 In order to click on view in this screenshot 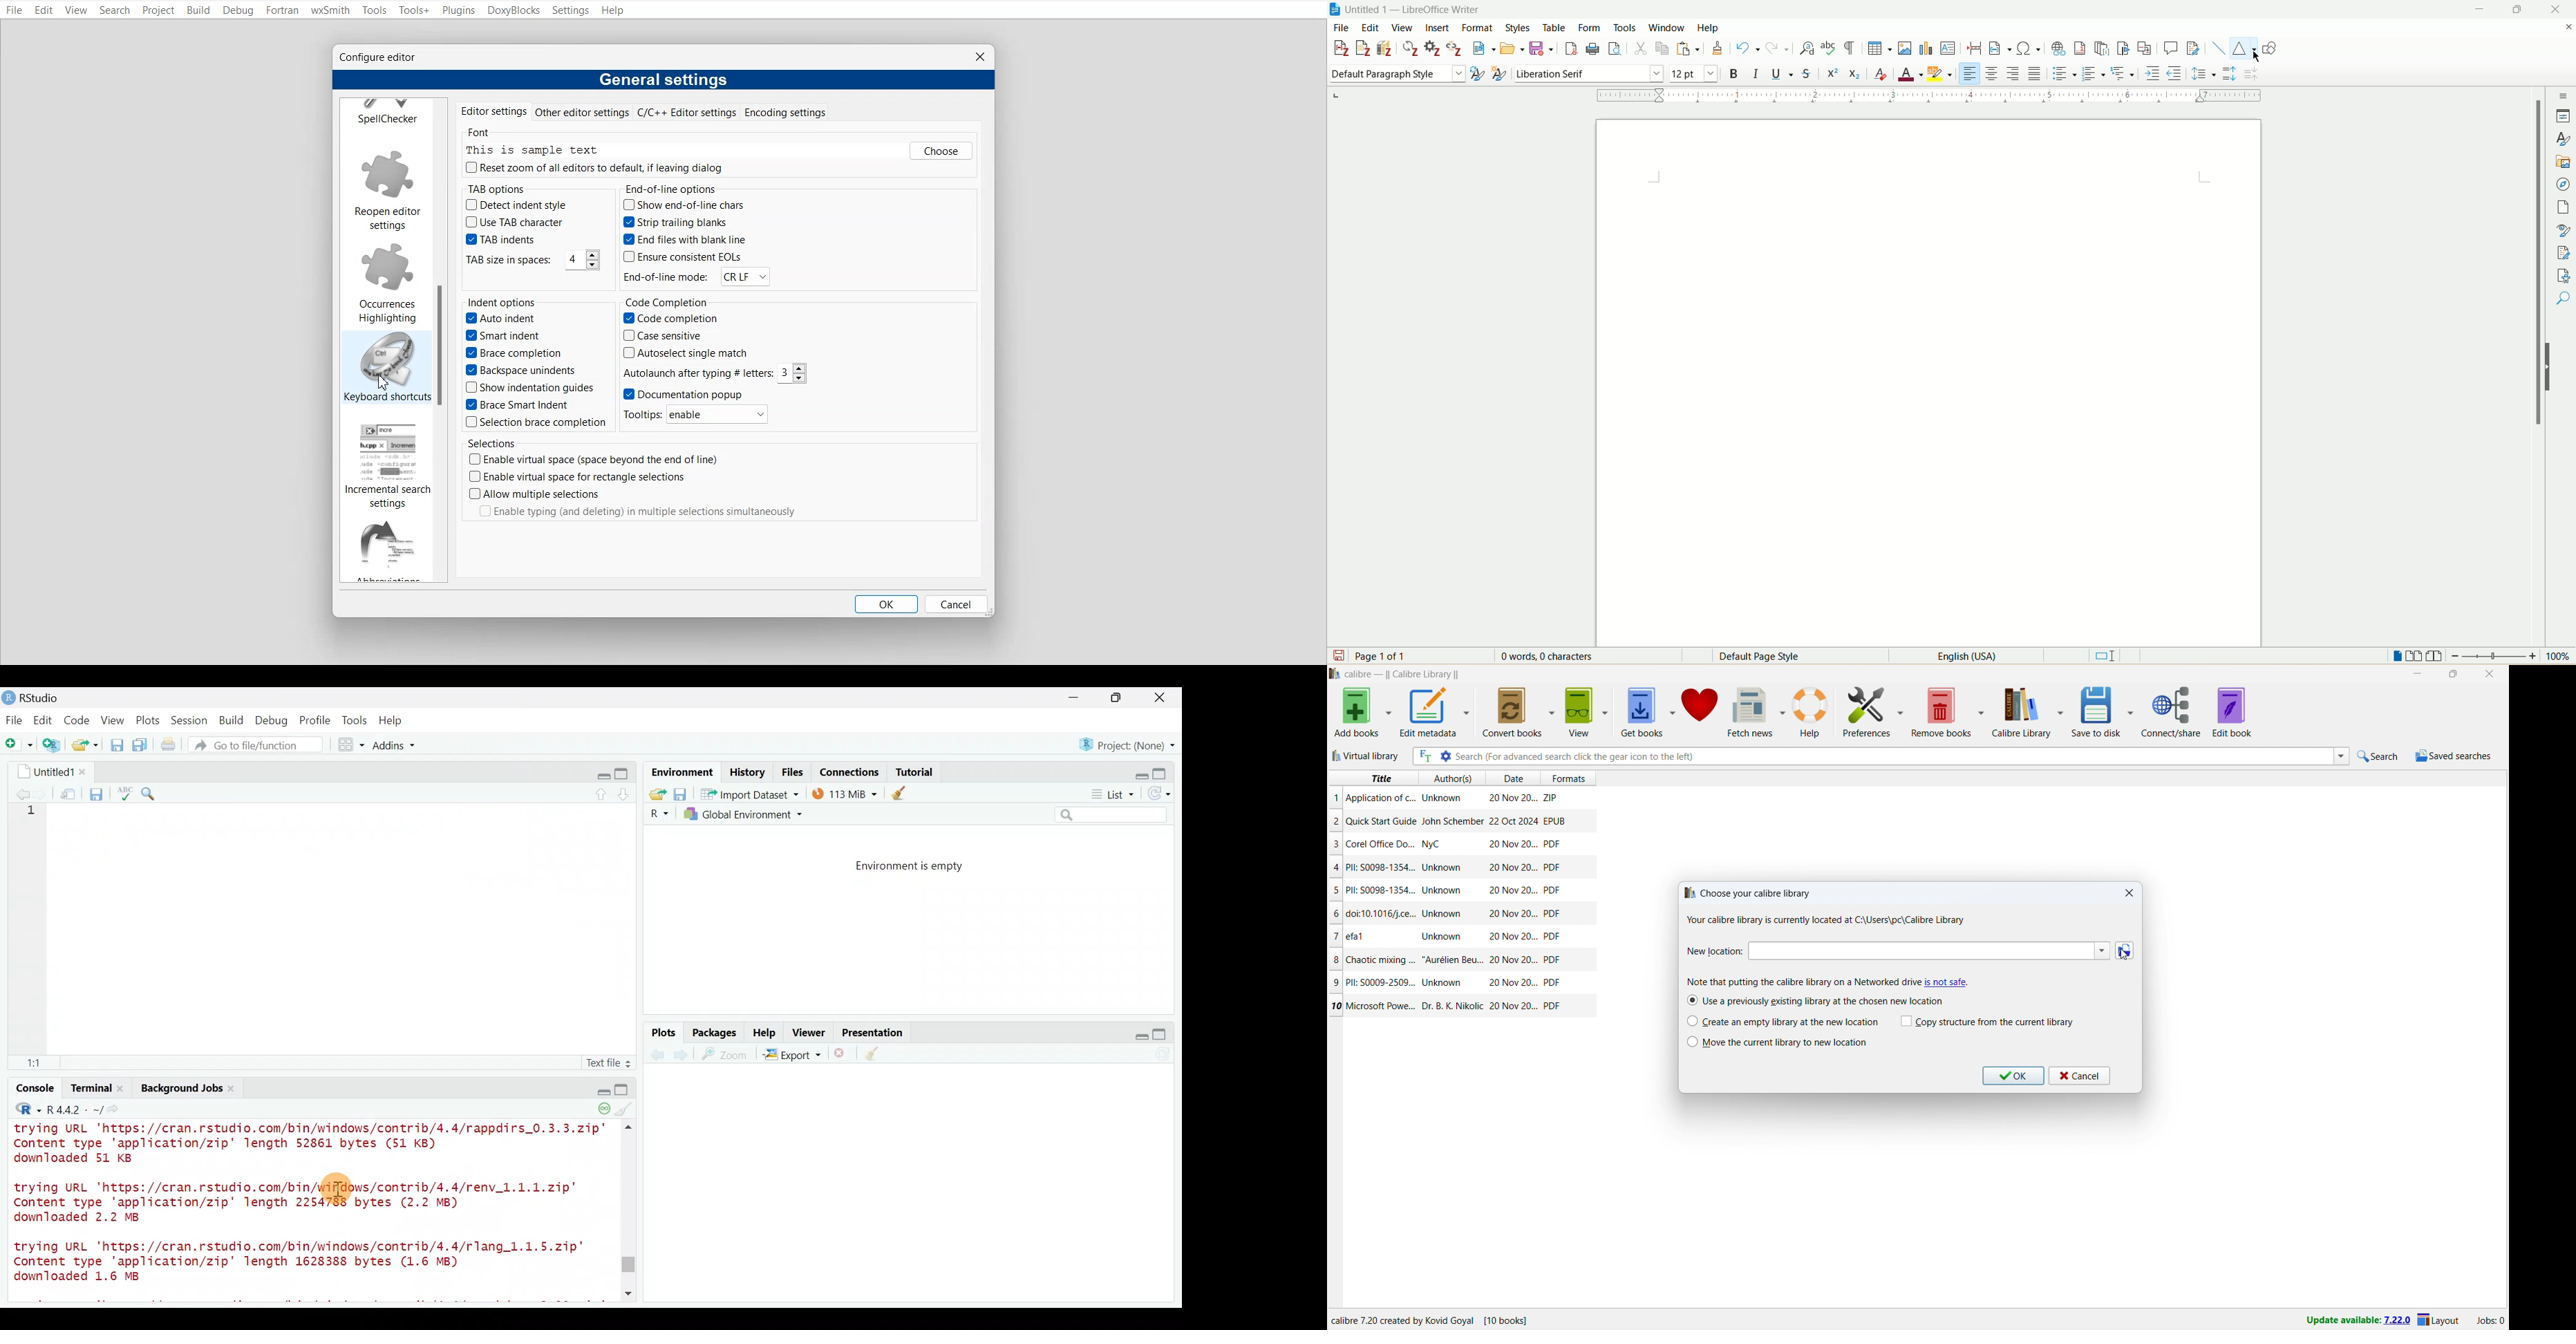, I will do `click(1579, 712)`.